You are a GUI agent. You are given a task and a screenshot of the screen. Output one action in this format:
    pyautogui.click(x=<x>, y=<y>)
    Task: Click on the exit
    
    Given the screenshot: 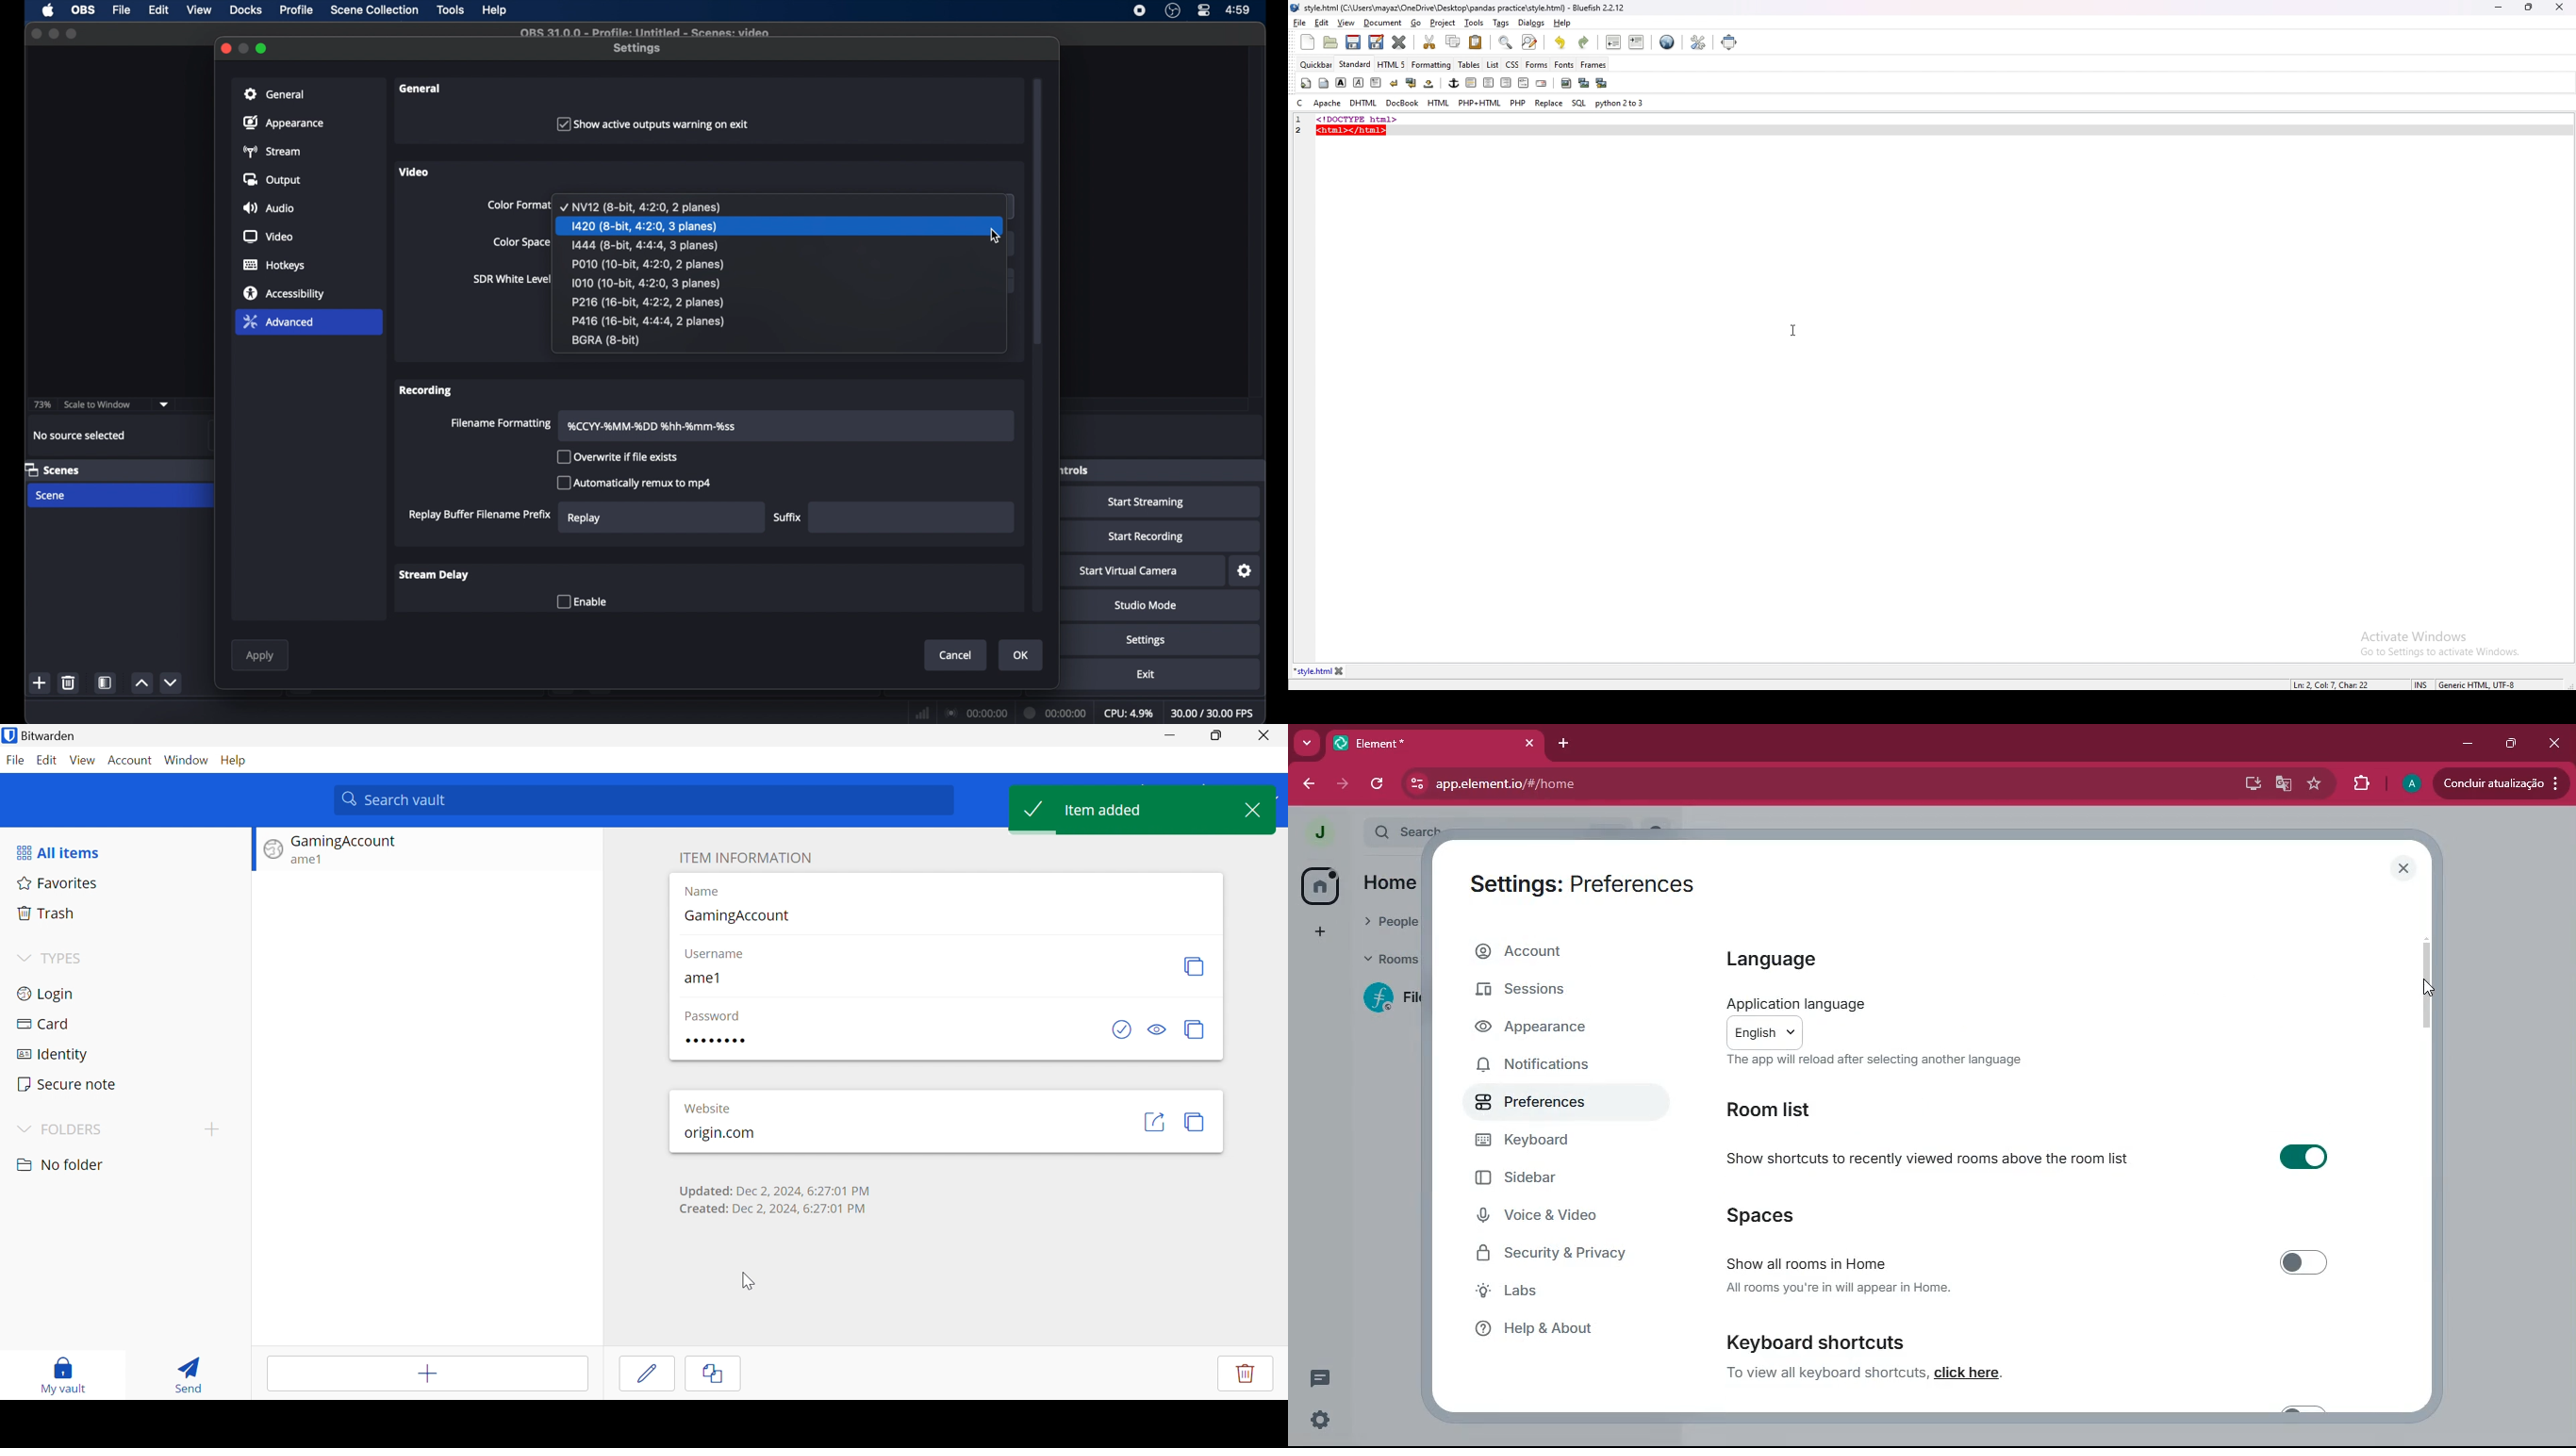 What is the action you would take?
    pyautogui.click(x=1146, y=674)
    